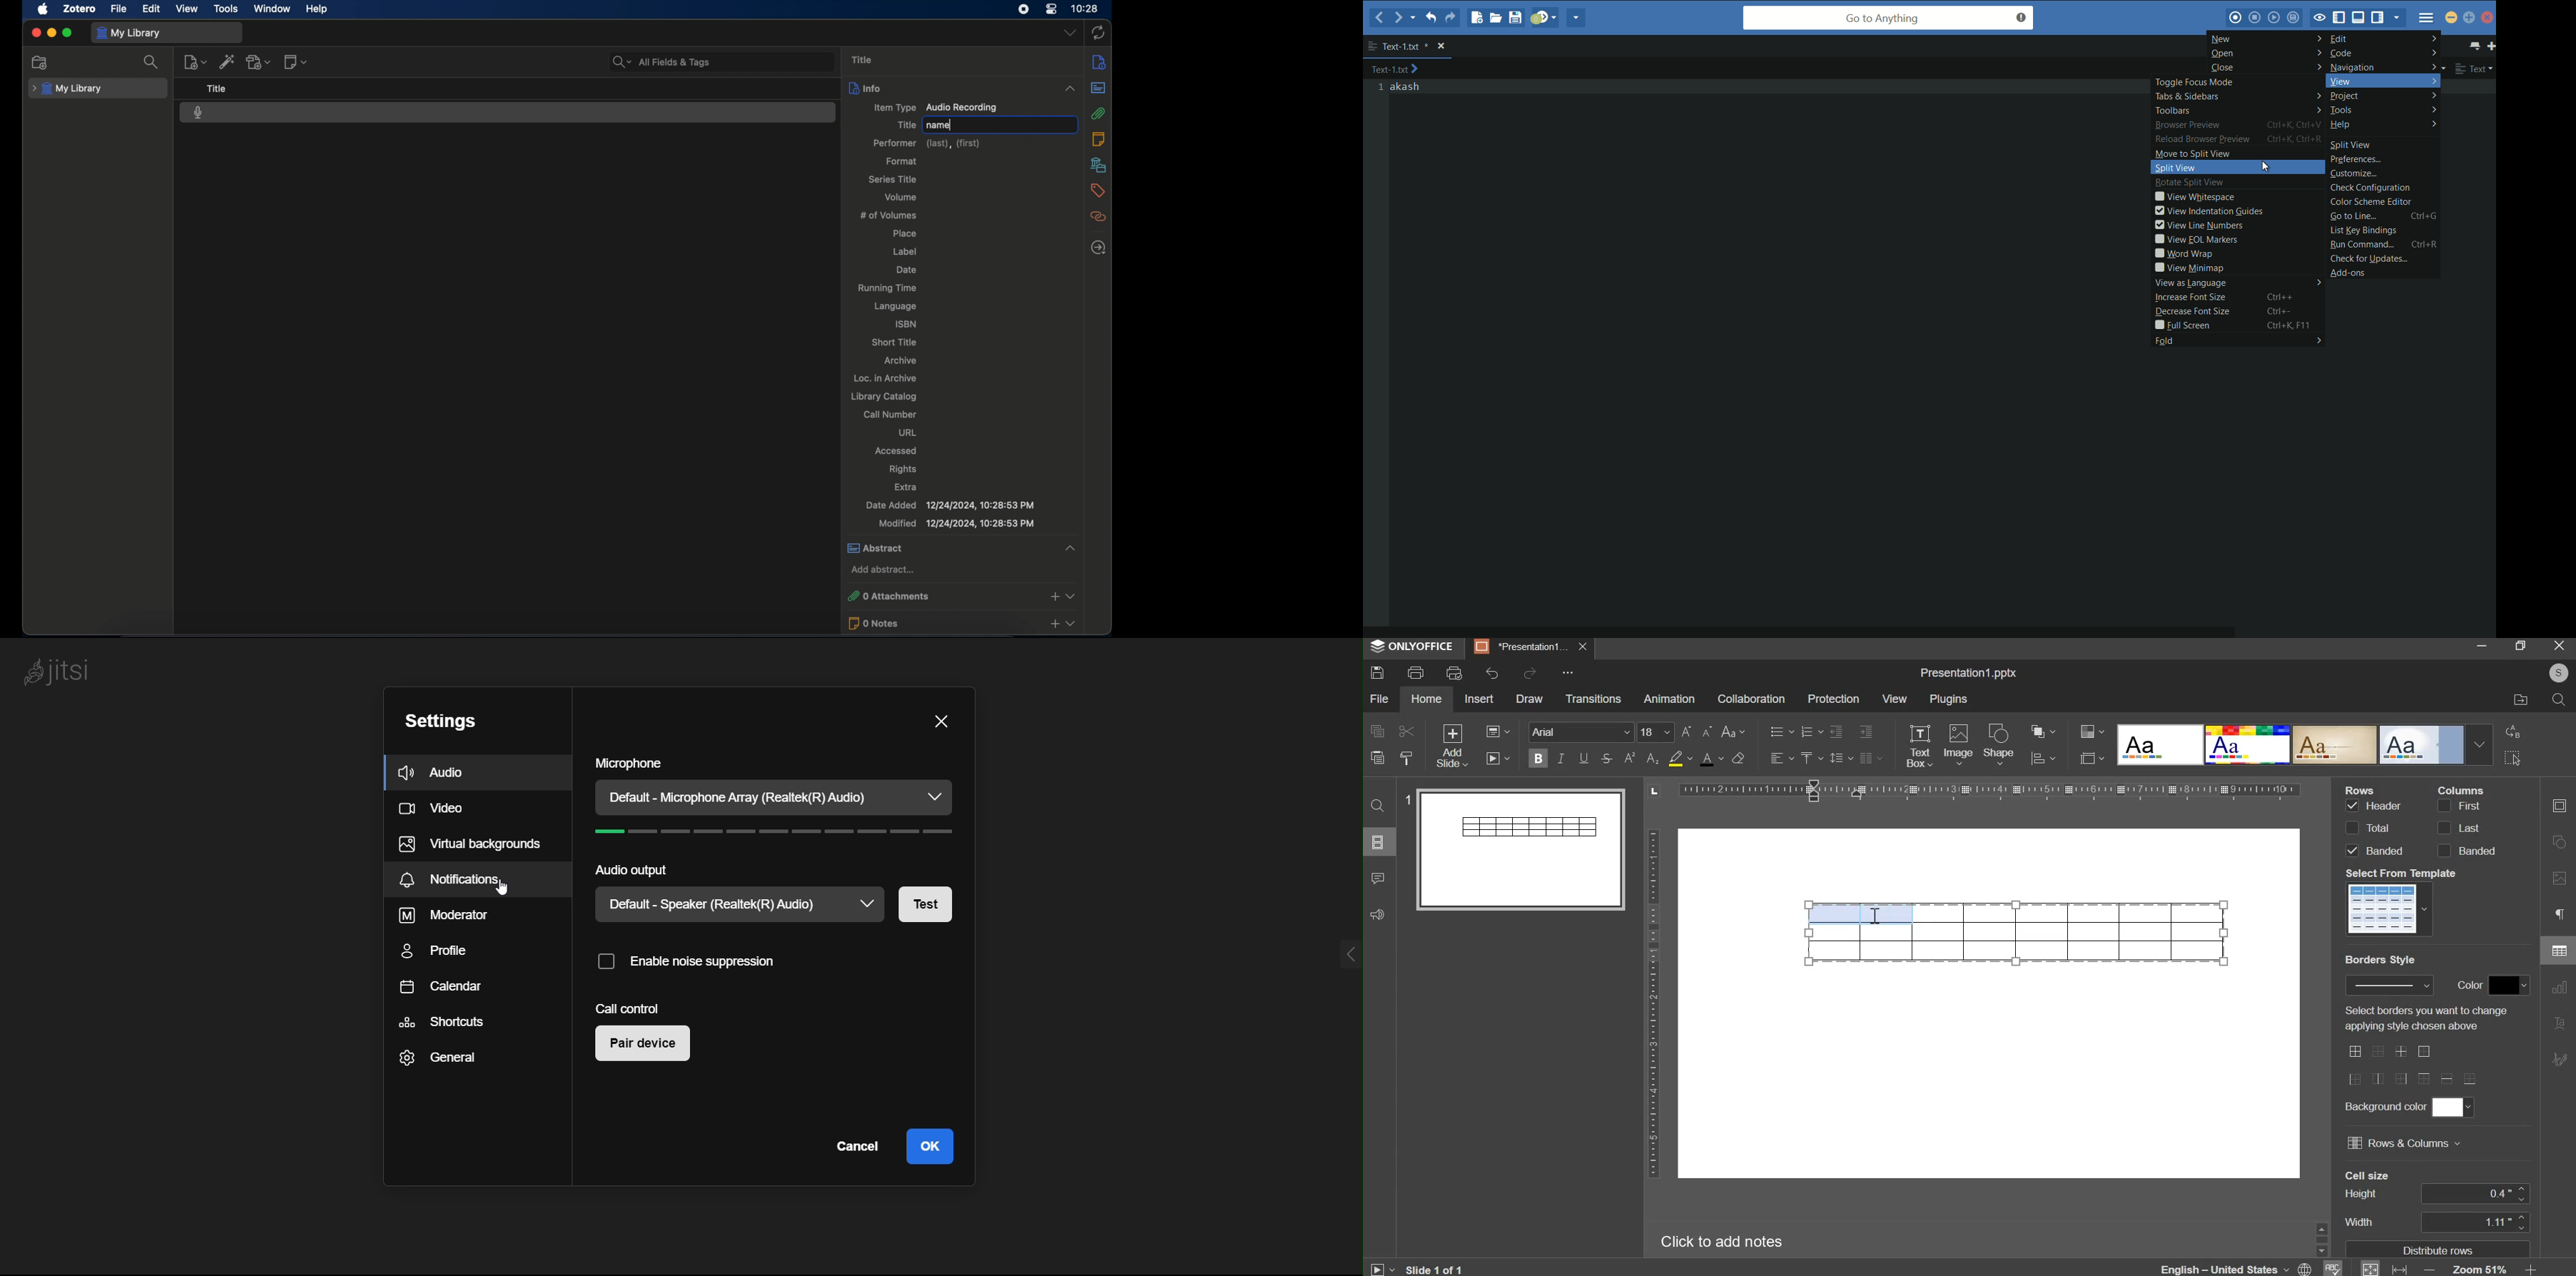 The height and width of the screenshot is (1288, 2576). I want to click on print preview, so click(1454, 674).